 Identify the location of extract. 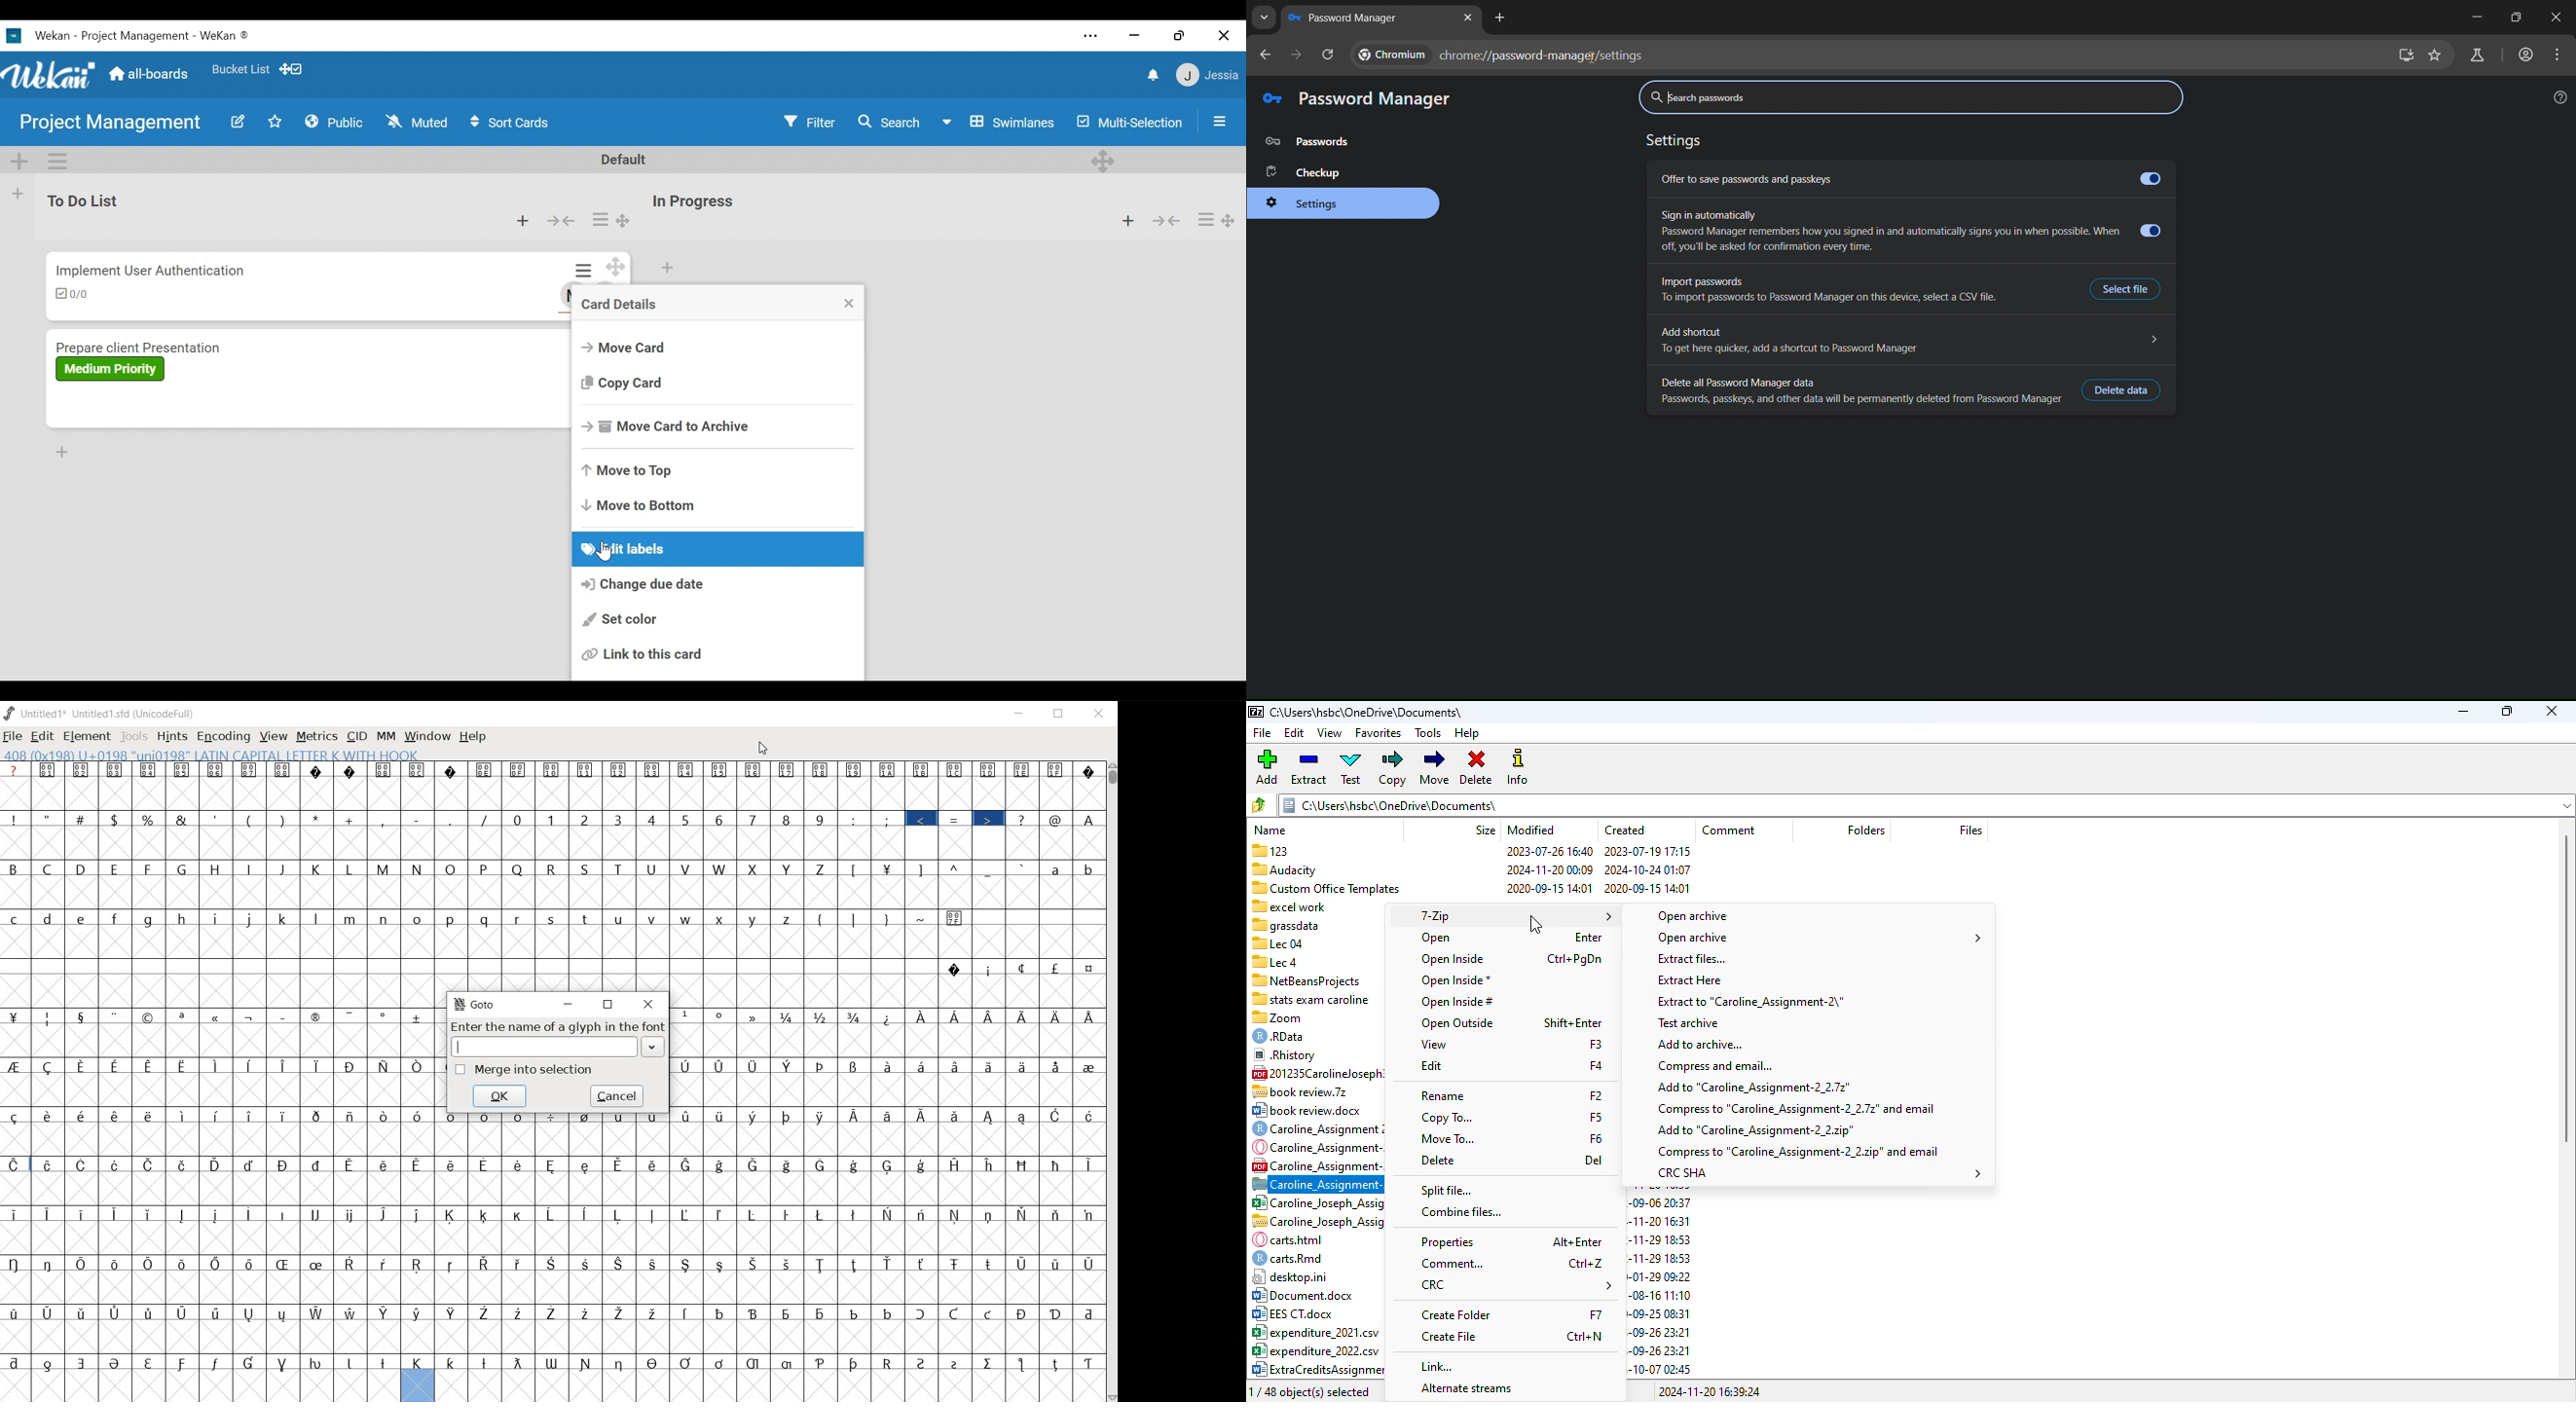
(1308, 767).